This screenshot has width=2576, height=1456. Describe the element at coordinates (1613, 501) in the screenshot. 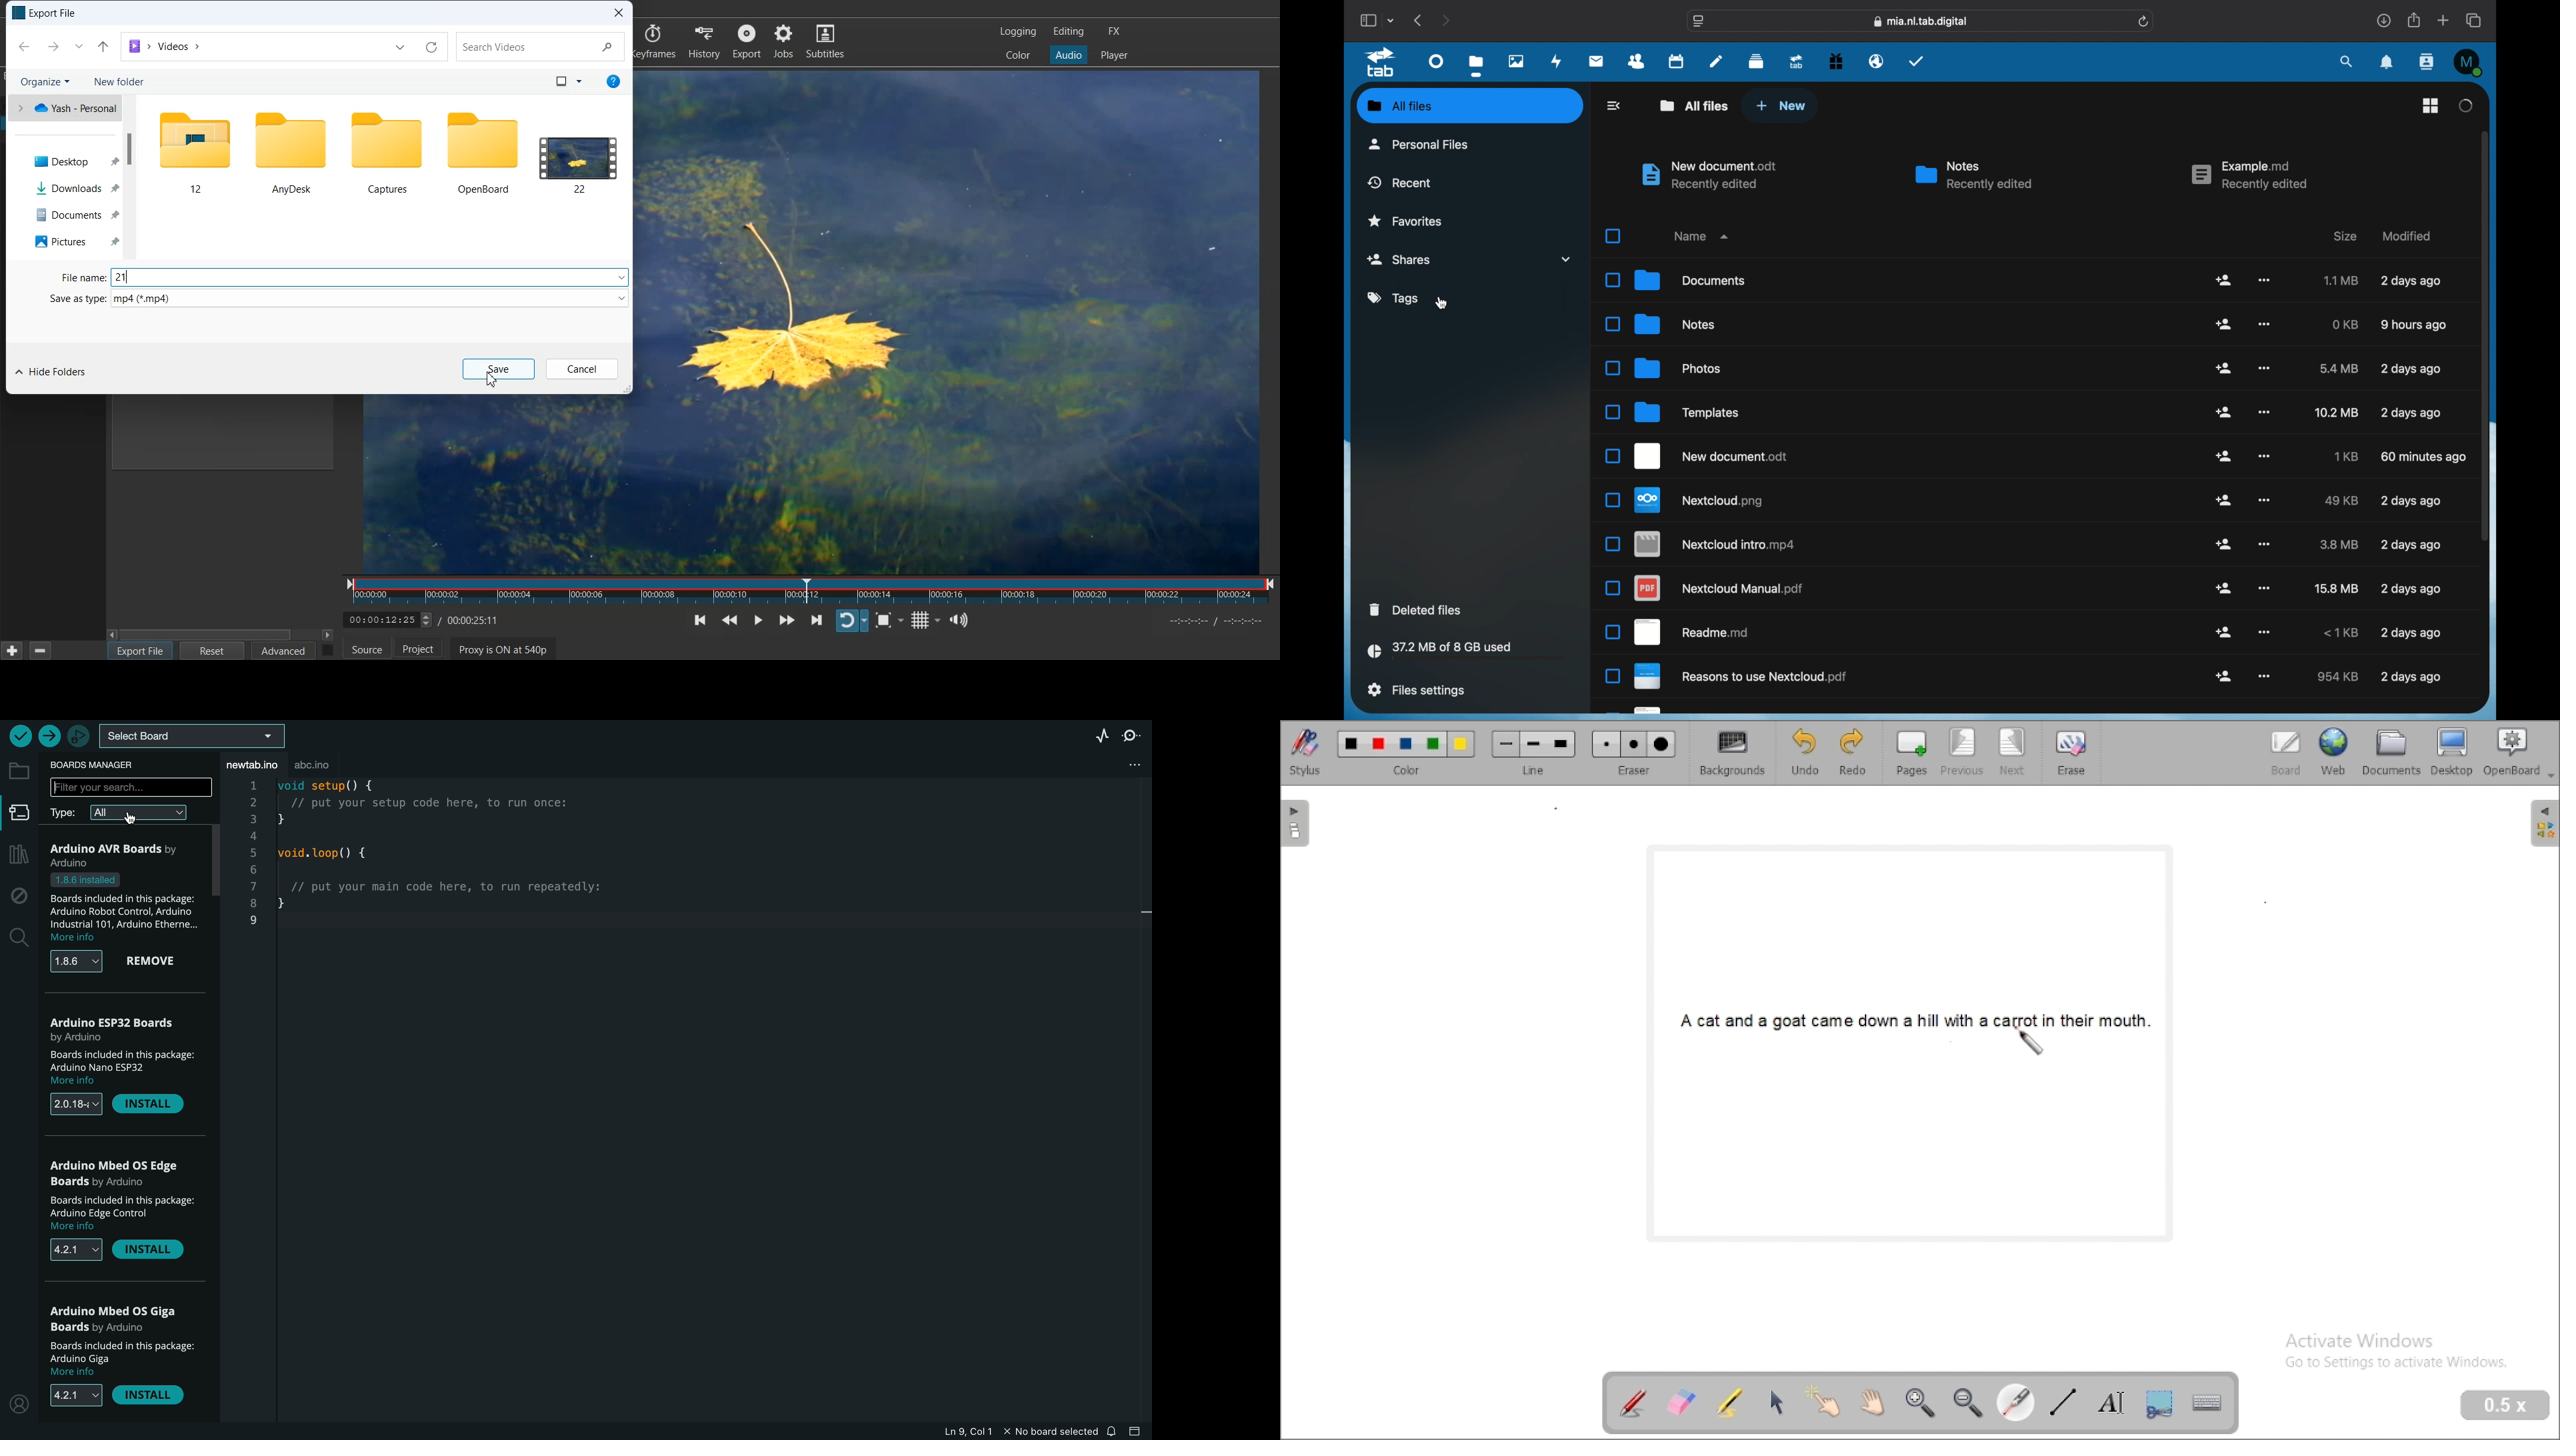

I see `Unselected checkbox` at that location.